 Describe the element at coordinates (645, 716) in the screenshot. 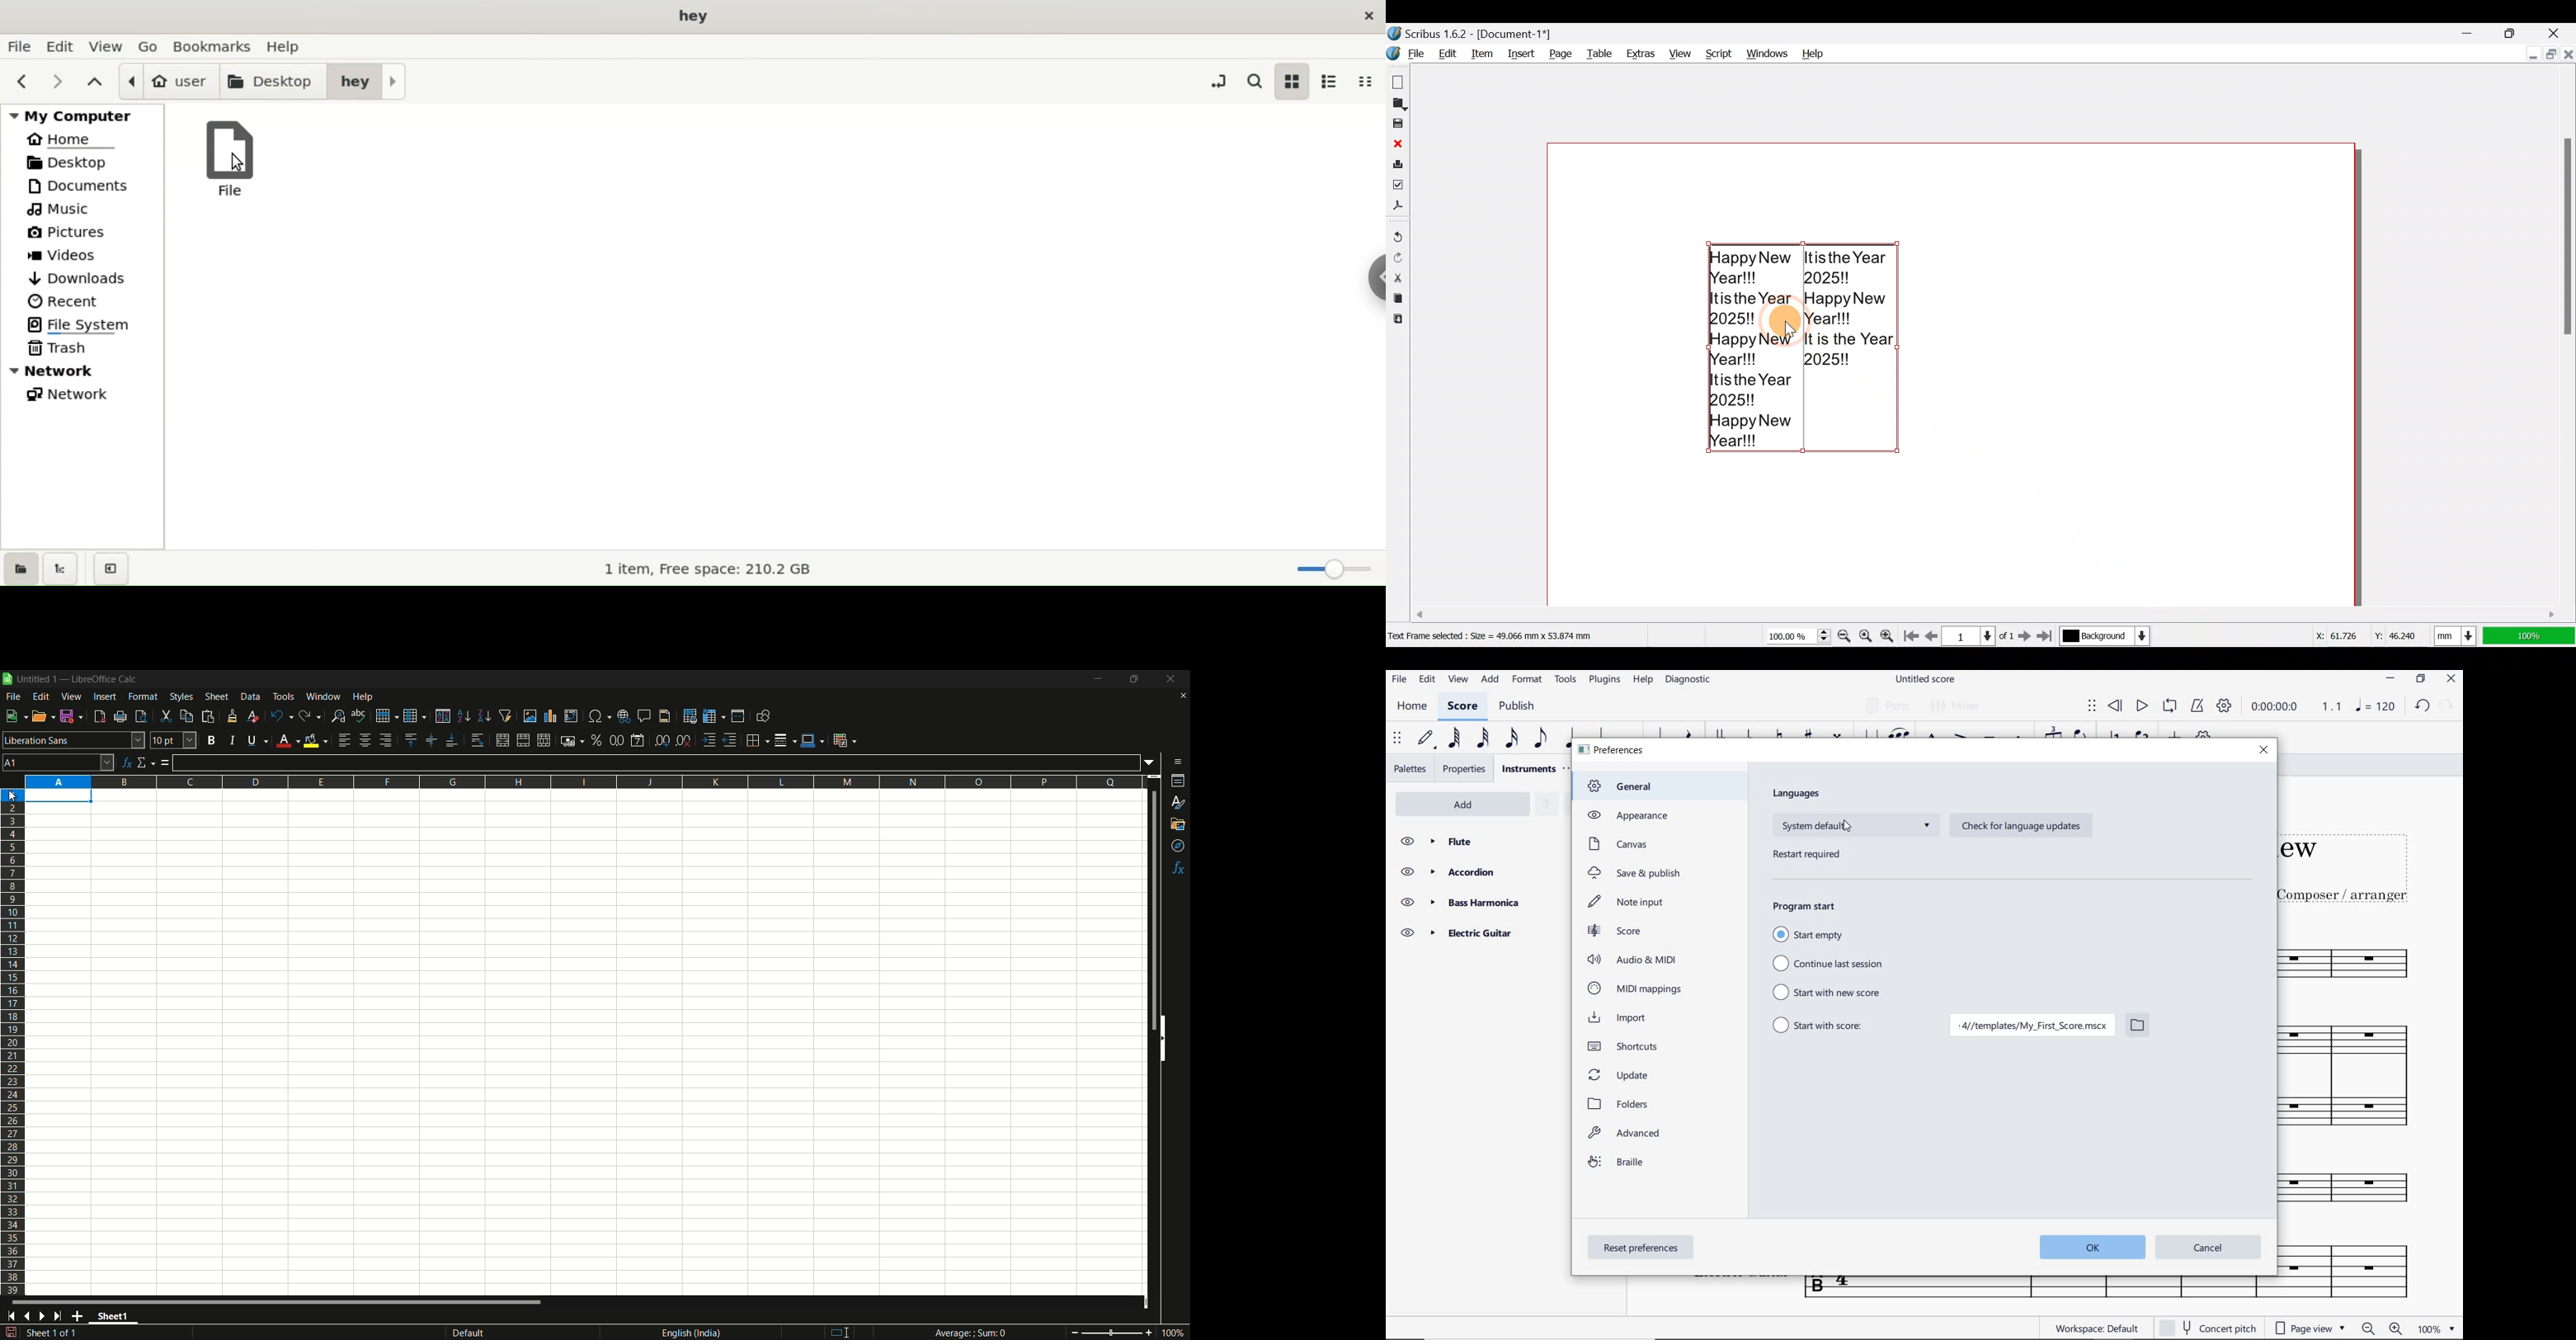

I see `insert comment` at that location.